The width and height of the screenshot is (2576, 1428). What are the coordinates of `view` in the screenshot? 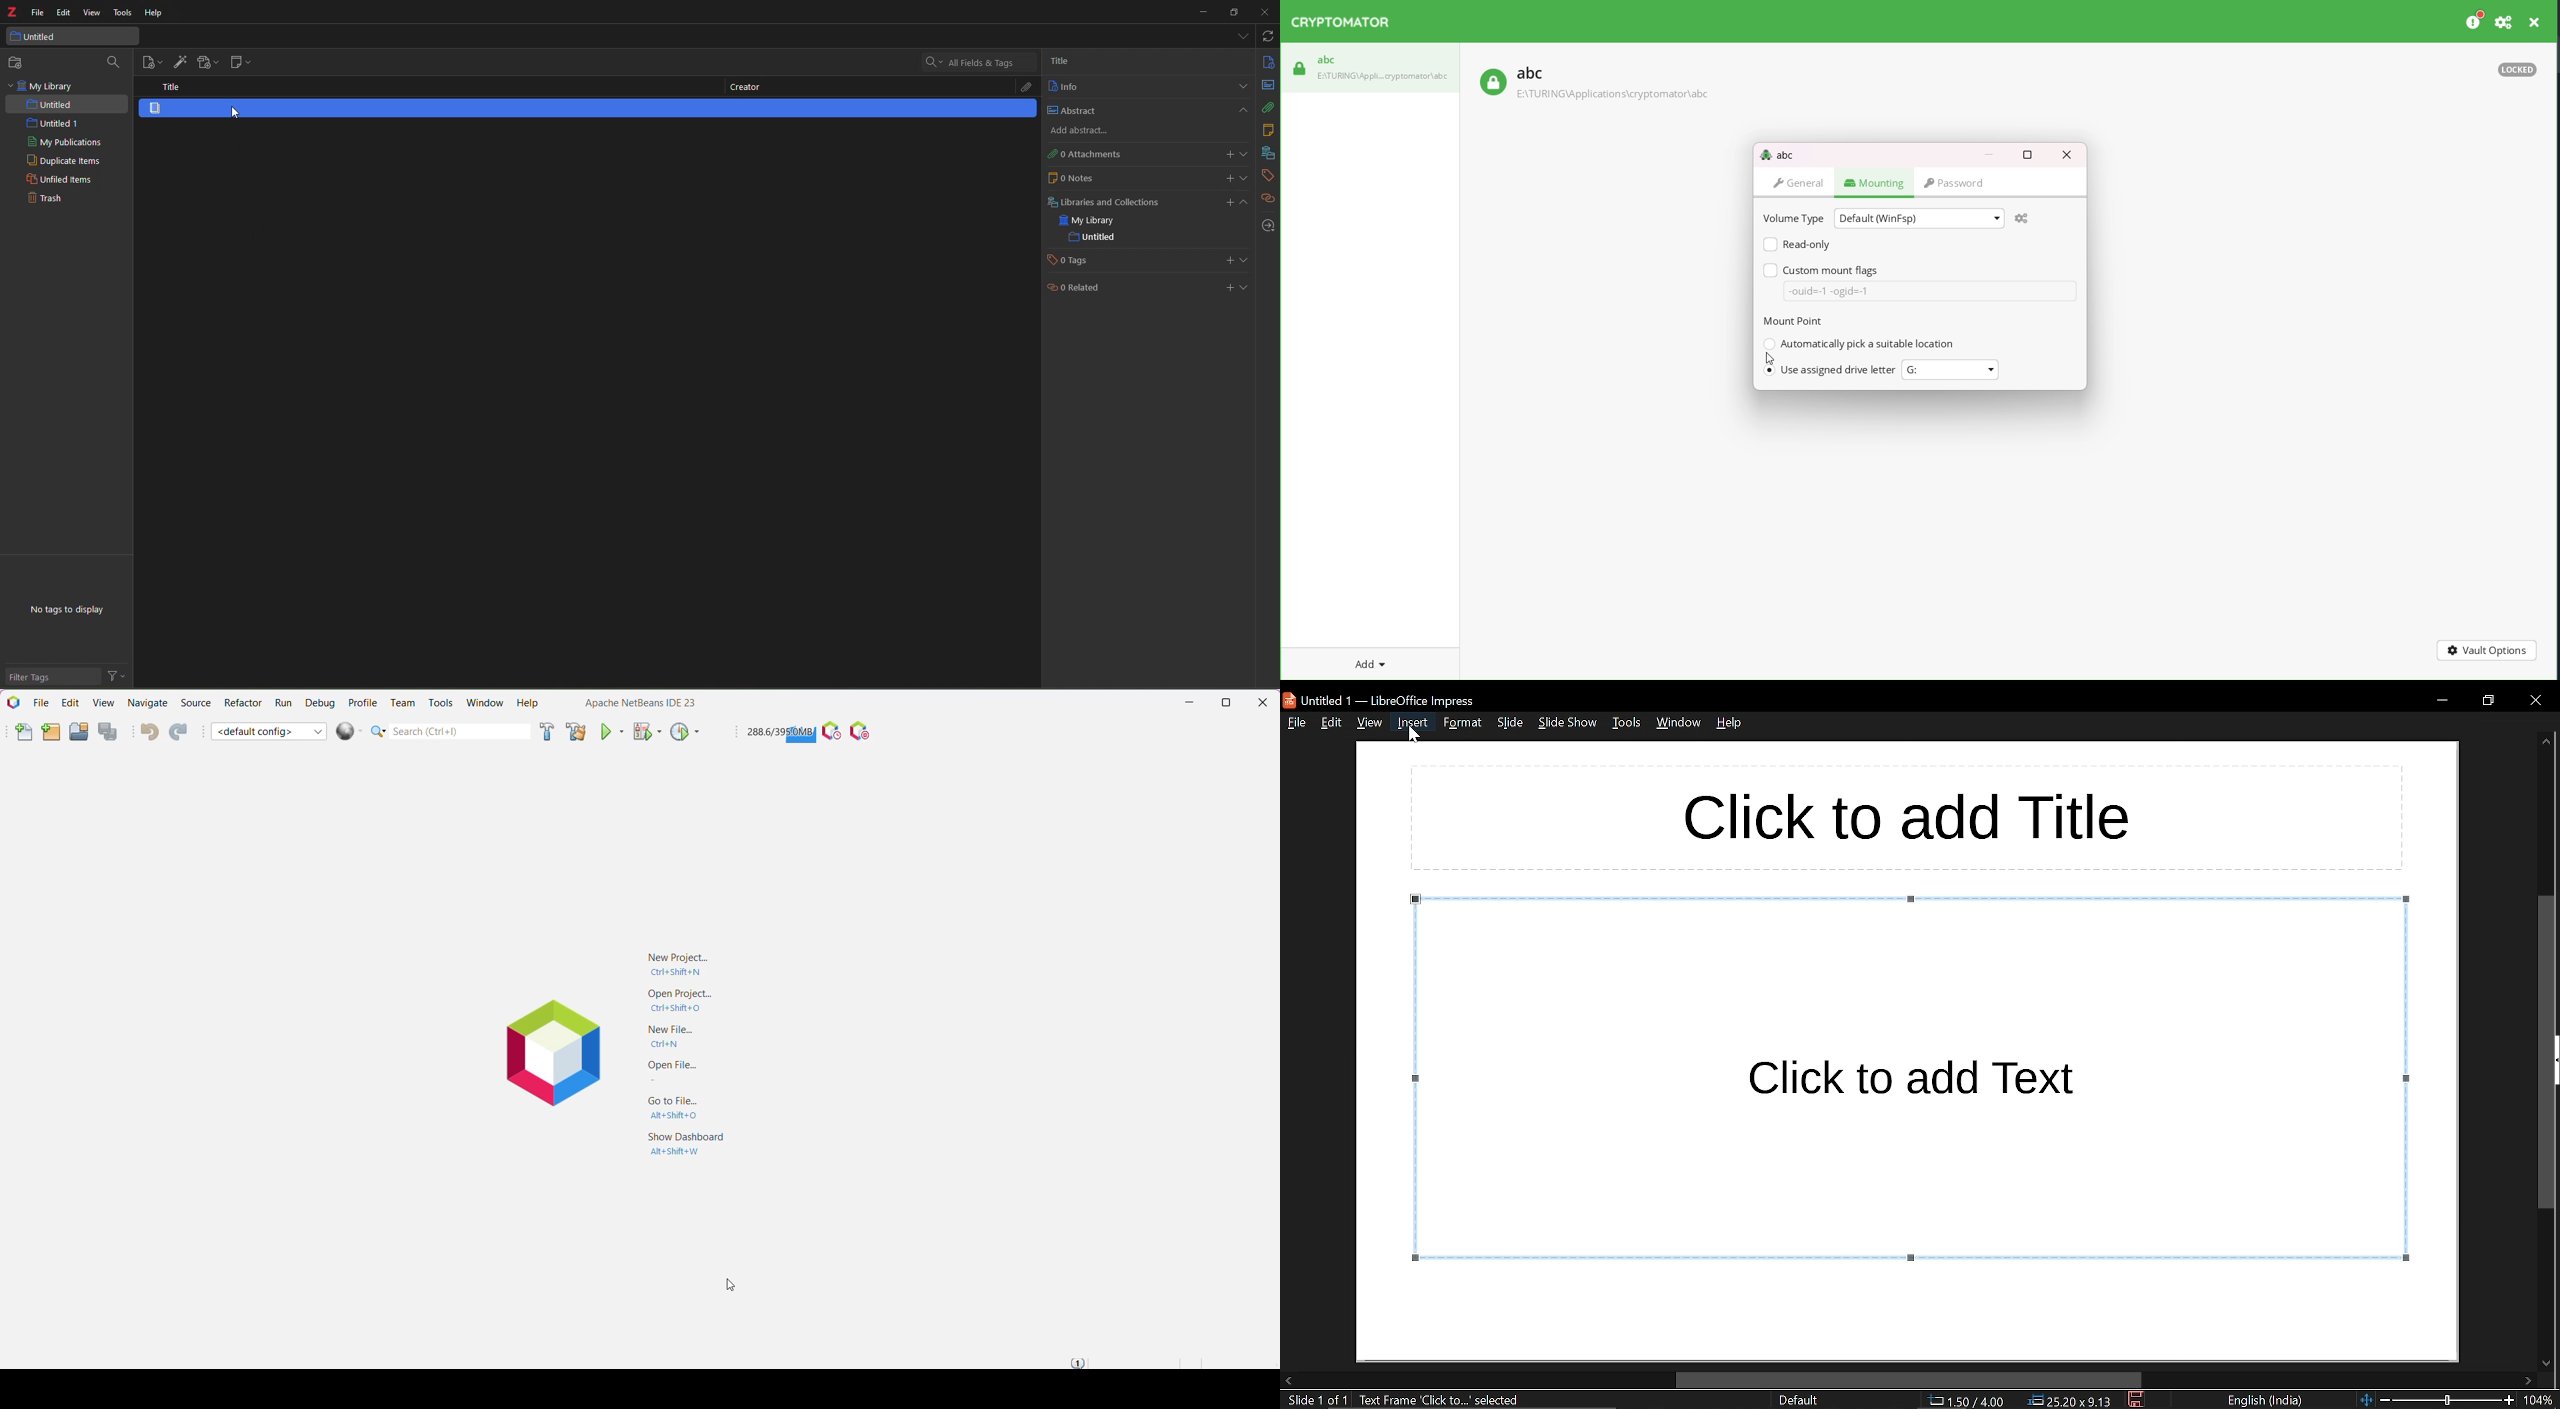 It's located at (93, 13).